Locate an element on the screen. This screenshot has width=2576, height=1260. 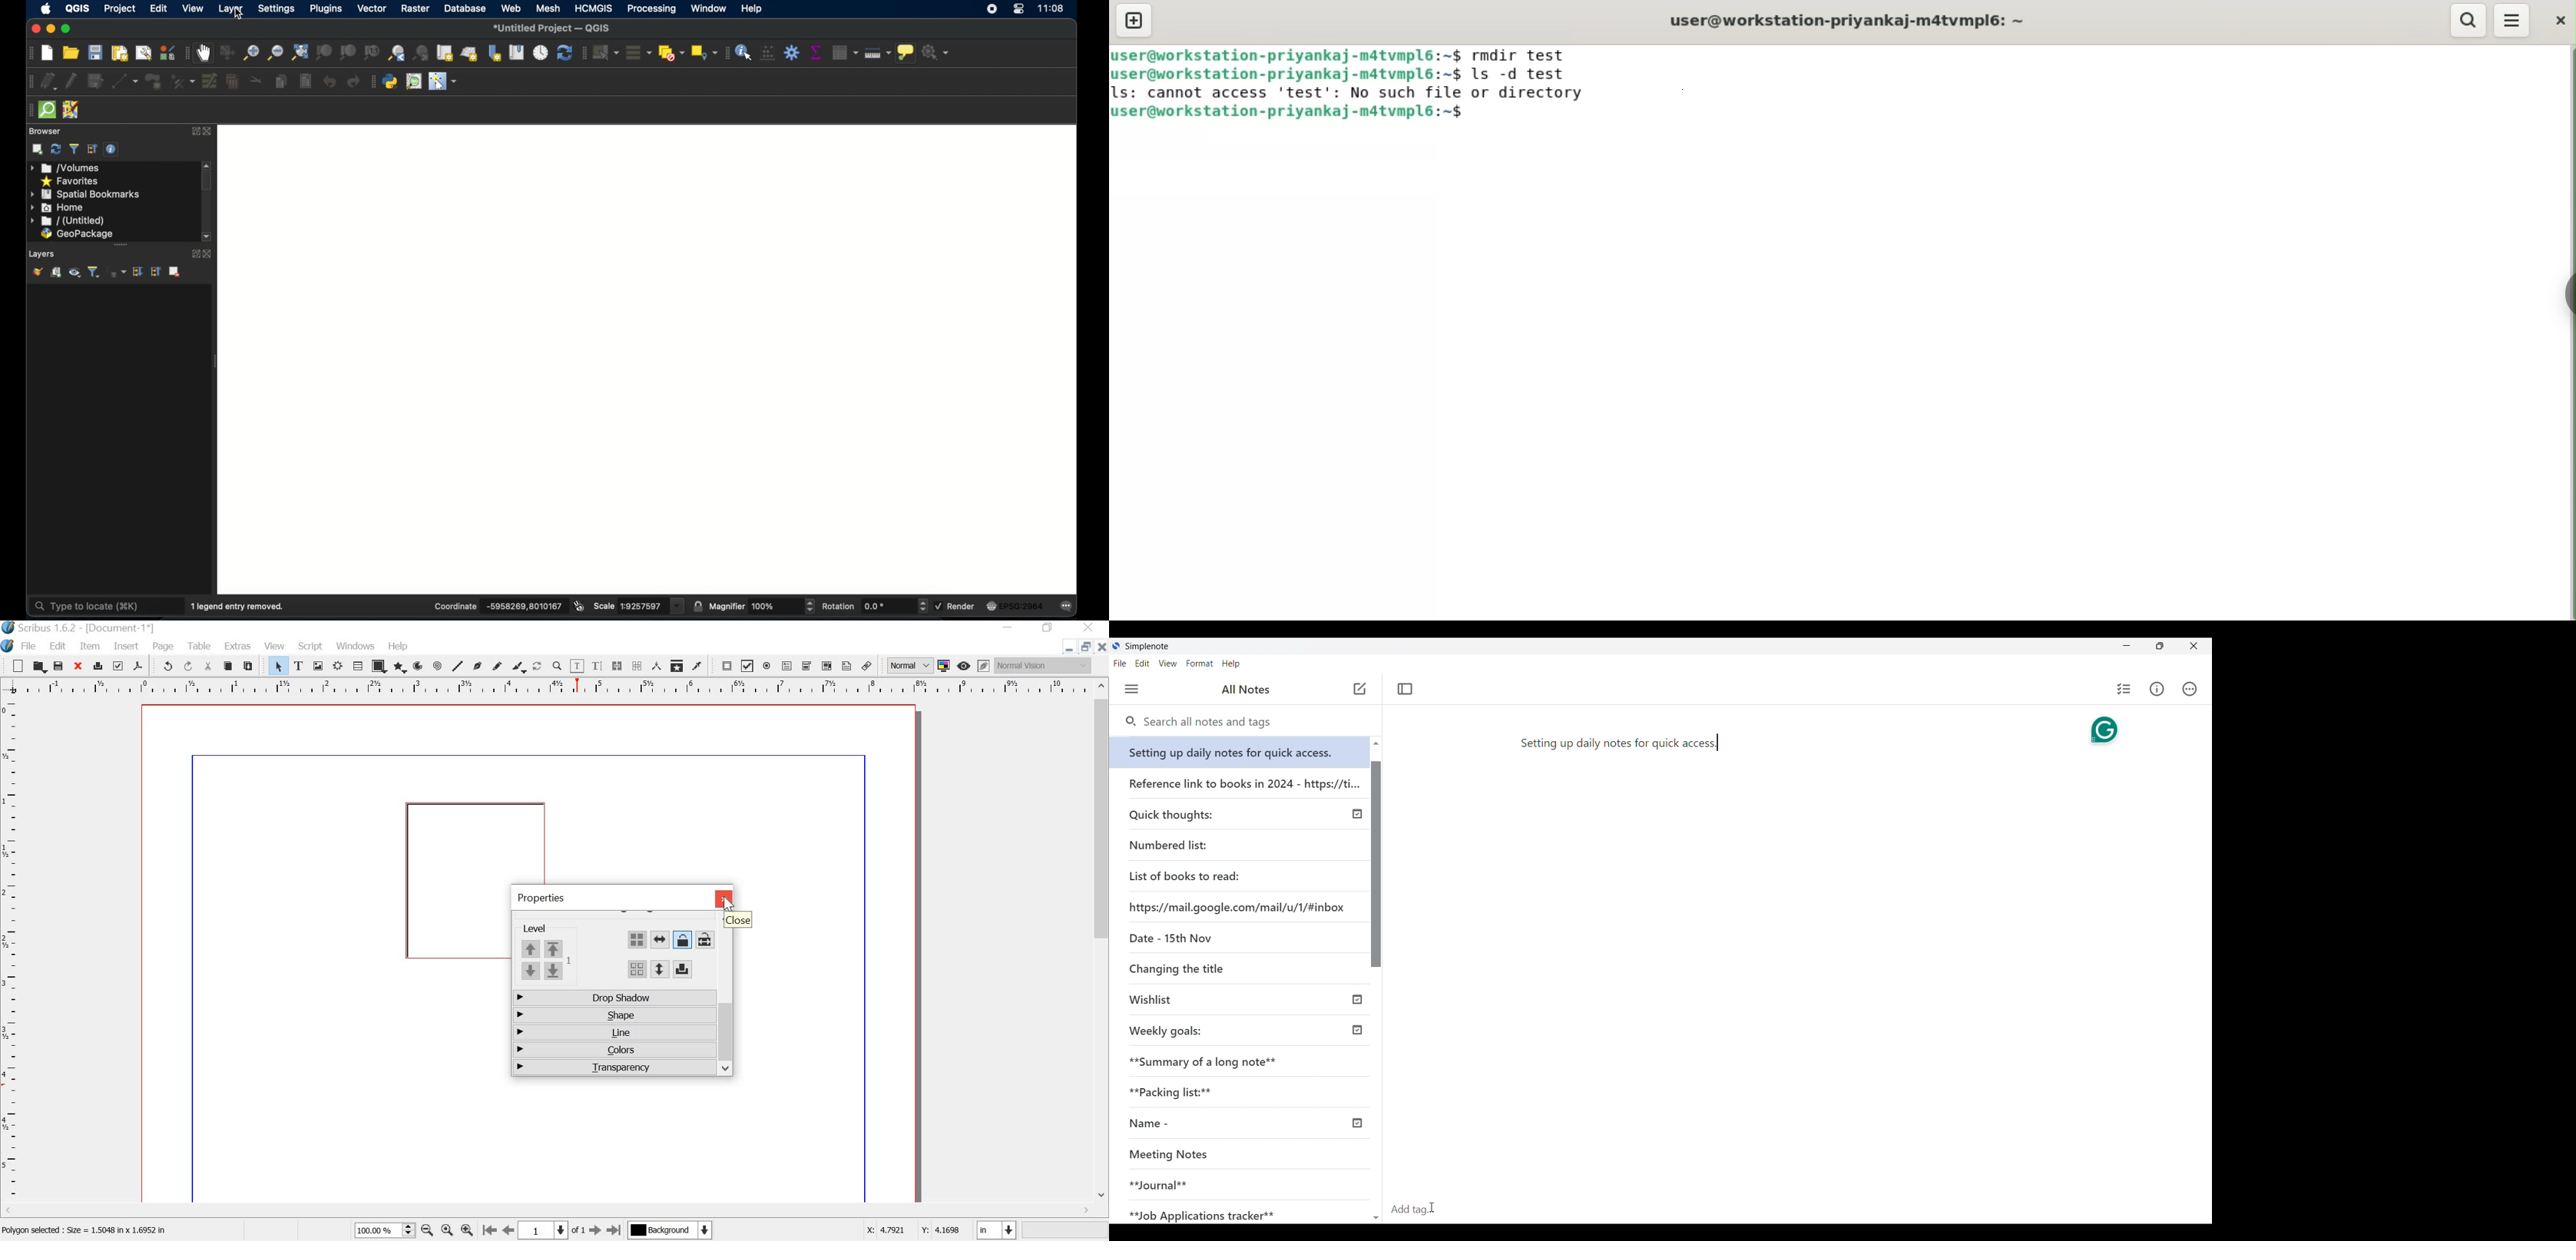
pdf text field is located at coordinates (788, 666).